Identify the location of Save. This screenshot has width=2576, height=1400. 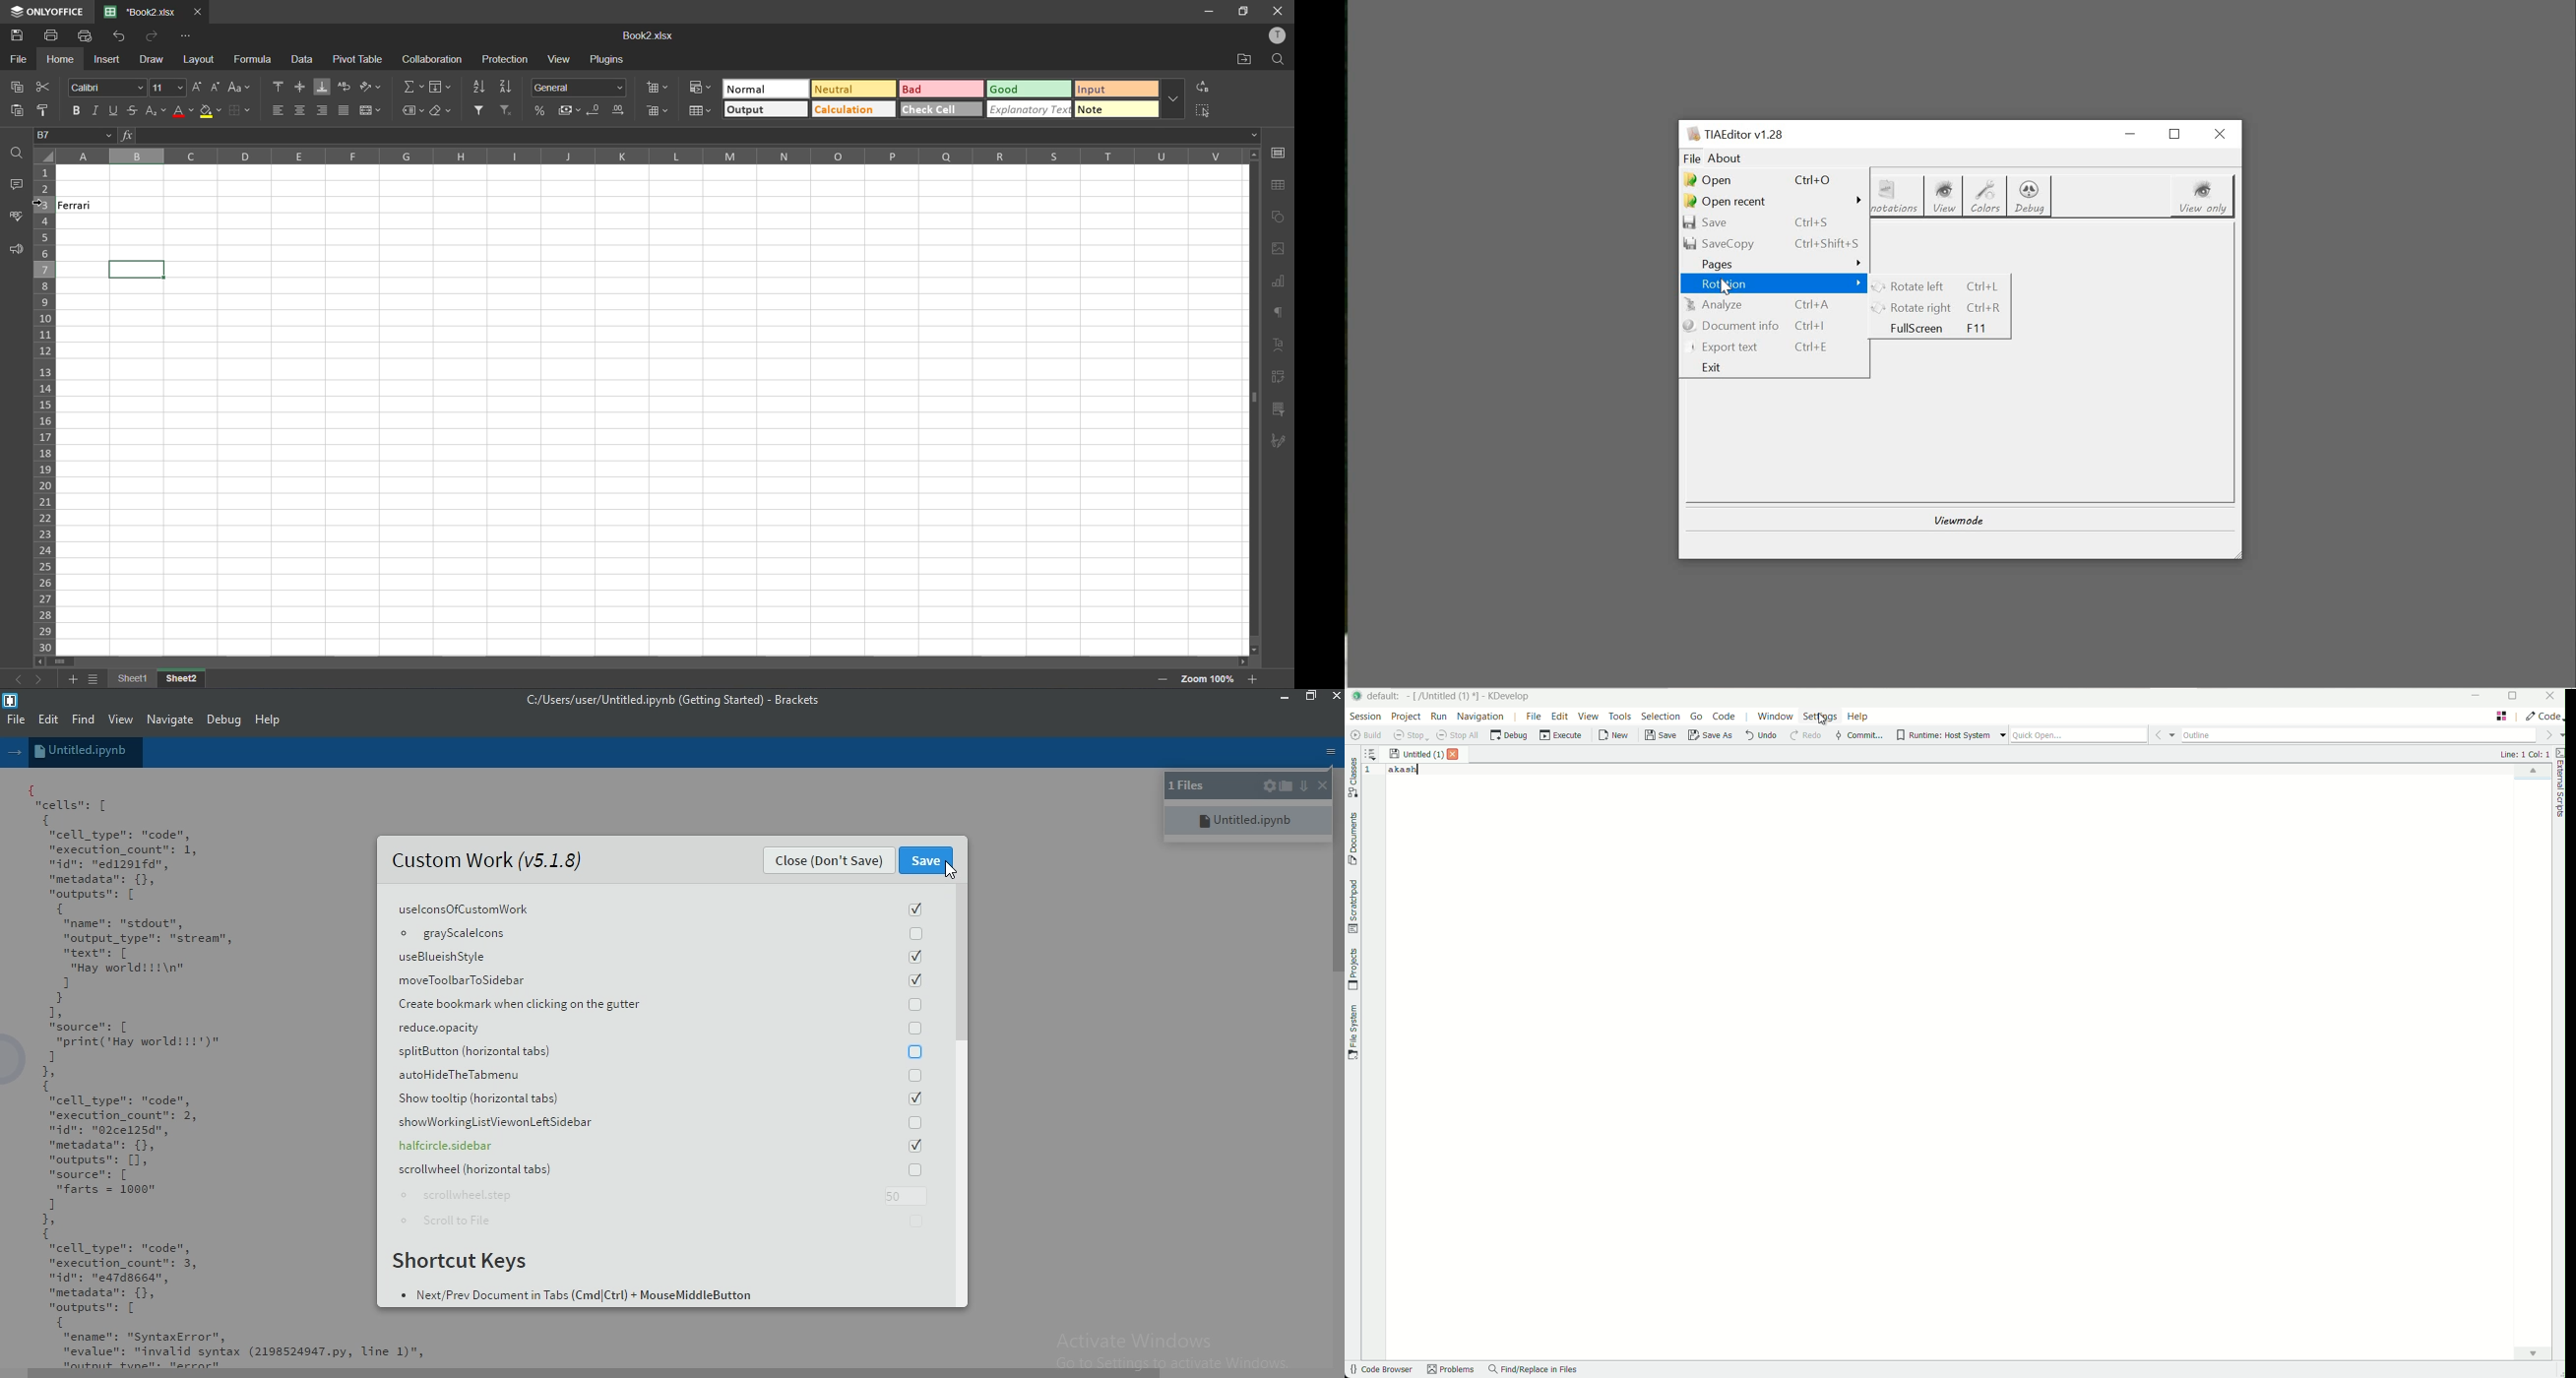
(925, 860).